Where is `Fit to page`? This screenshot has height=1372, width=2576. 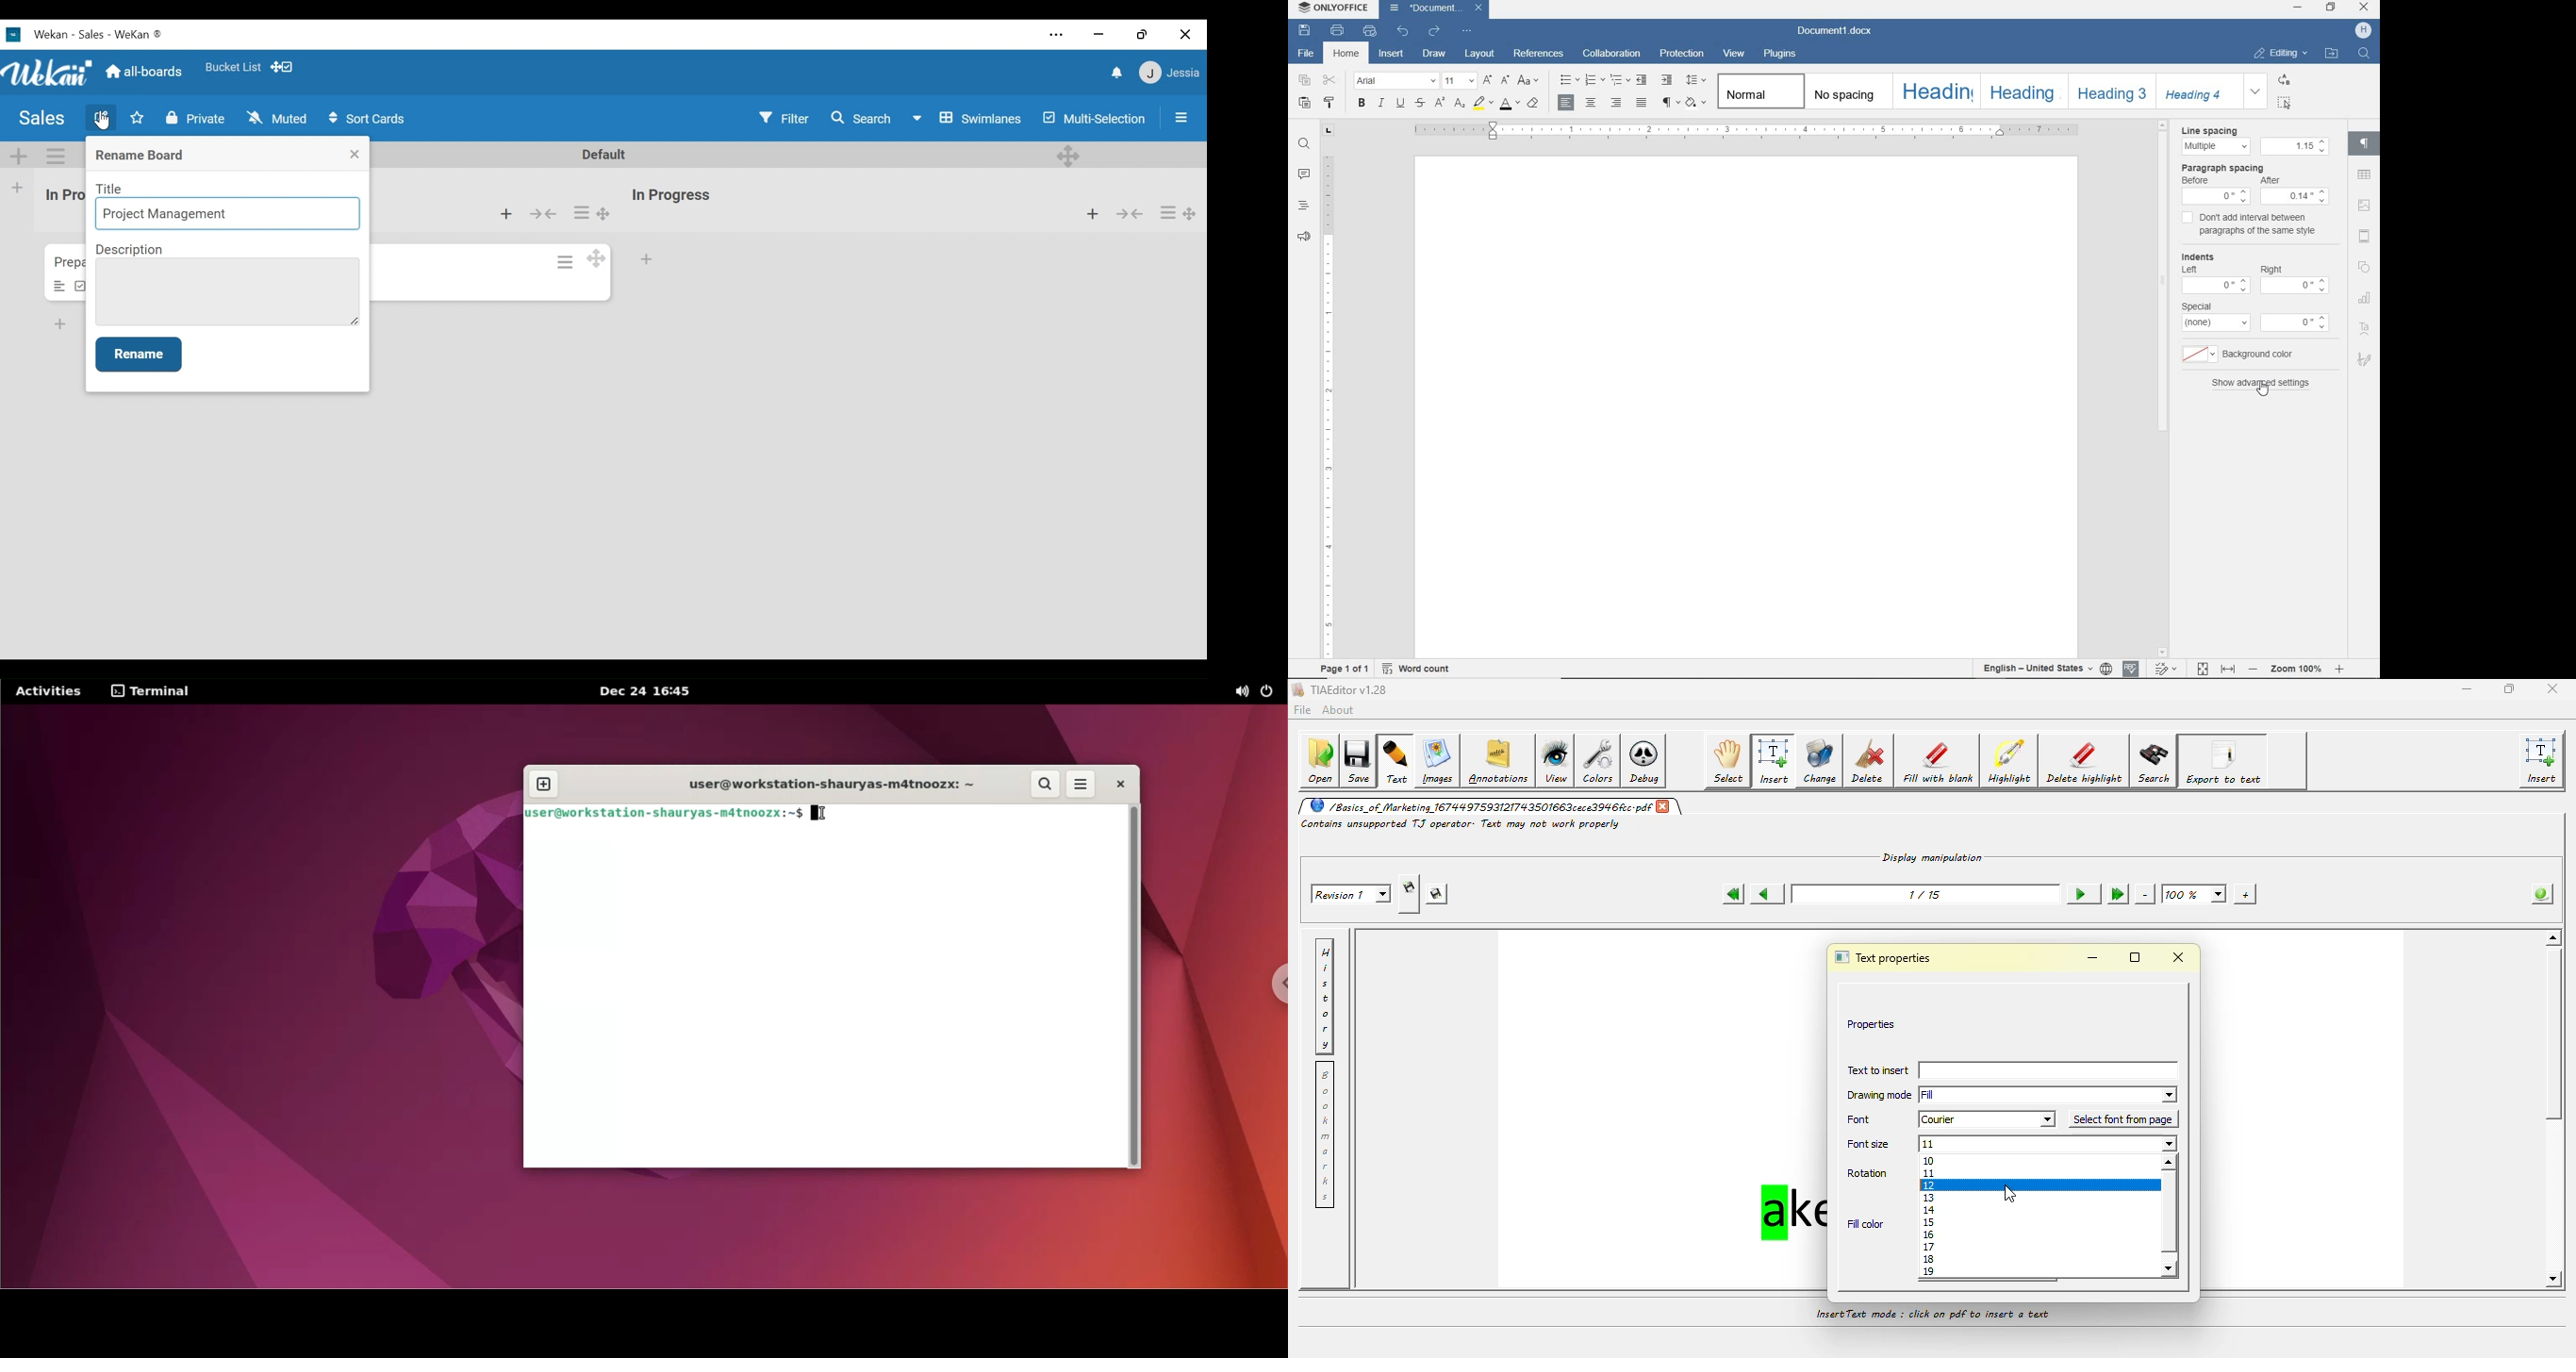 Fit to page is located at coordinates (2203, 669).